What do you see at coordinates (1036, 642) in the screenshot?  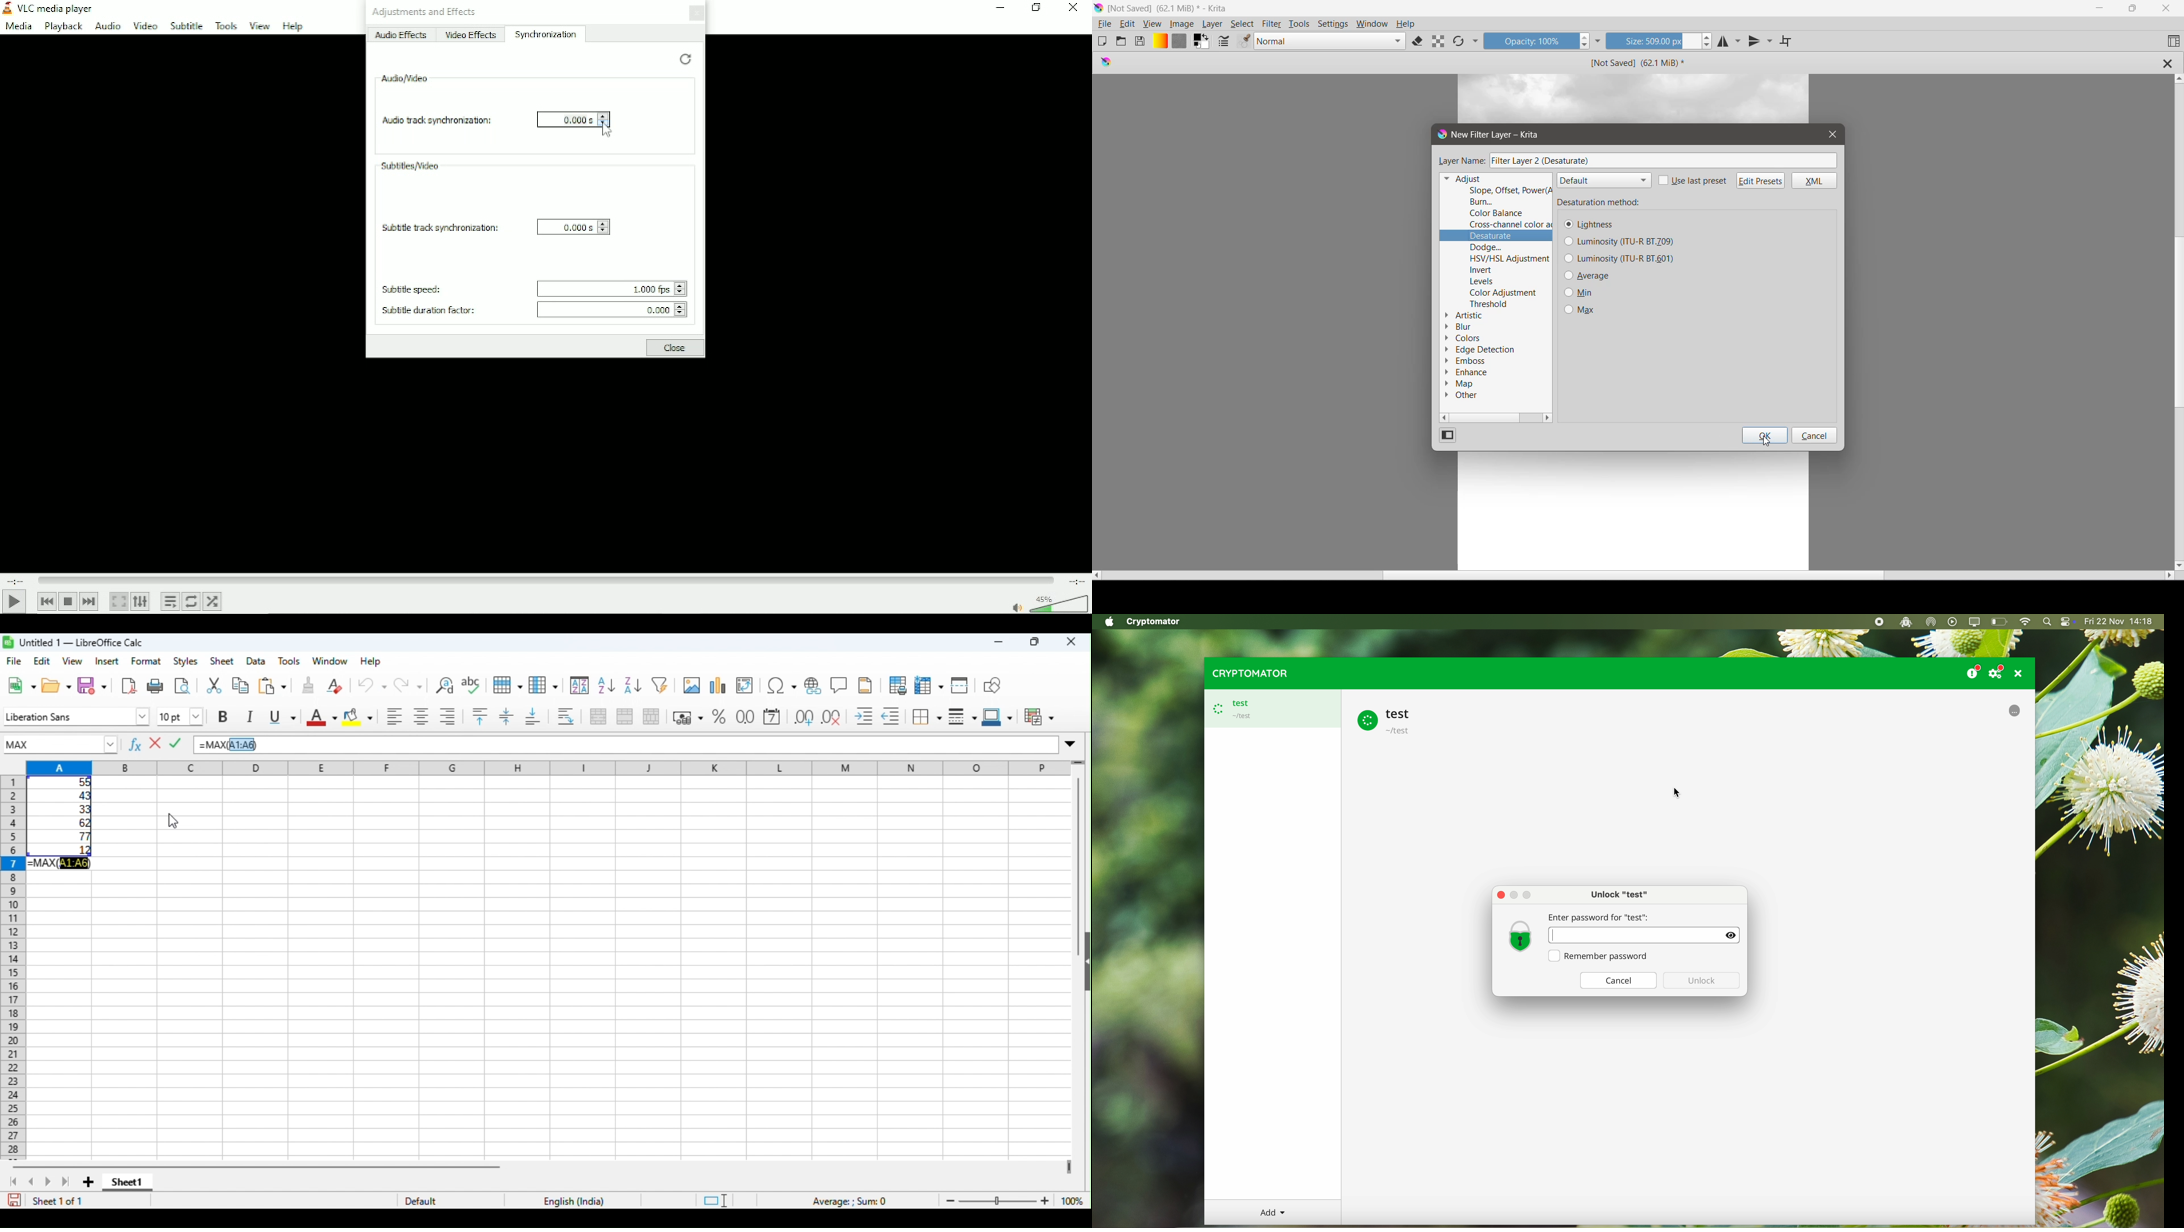 I see `maximize` at bounding box center [1036, 642].